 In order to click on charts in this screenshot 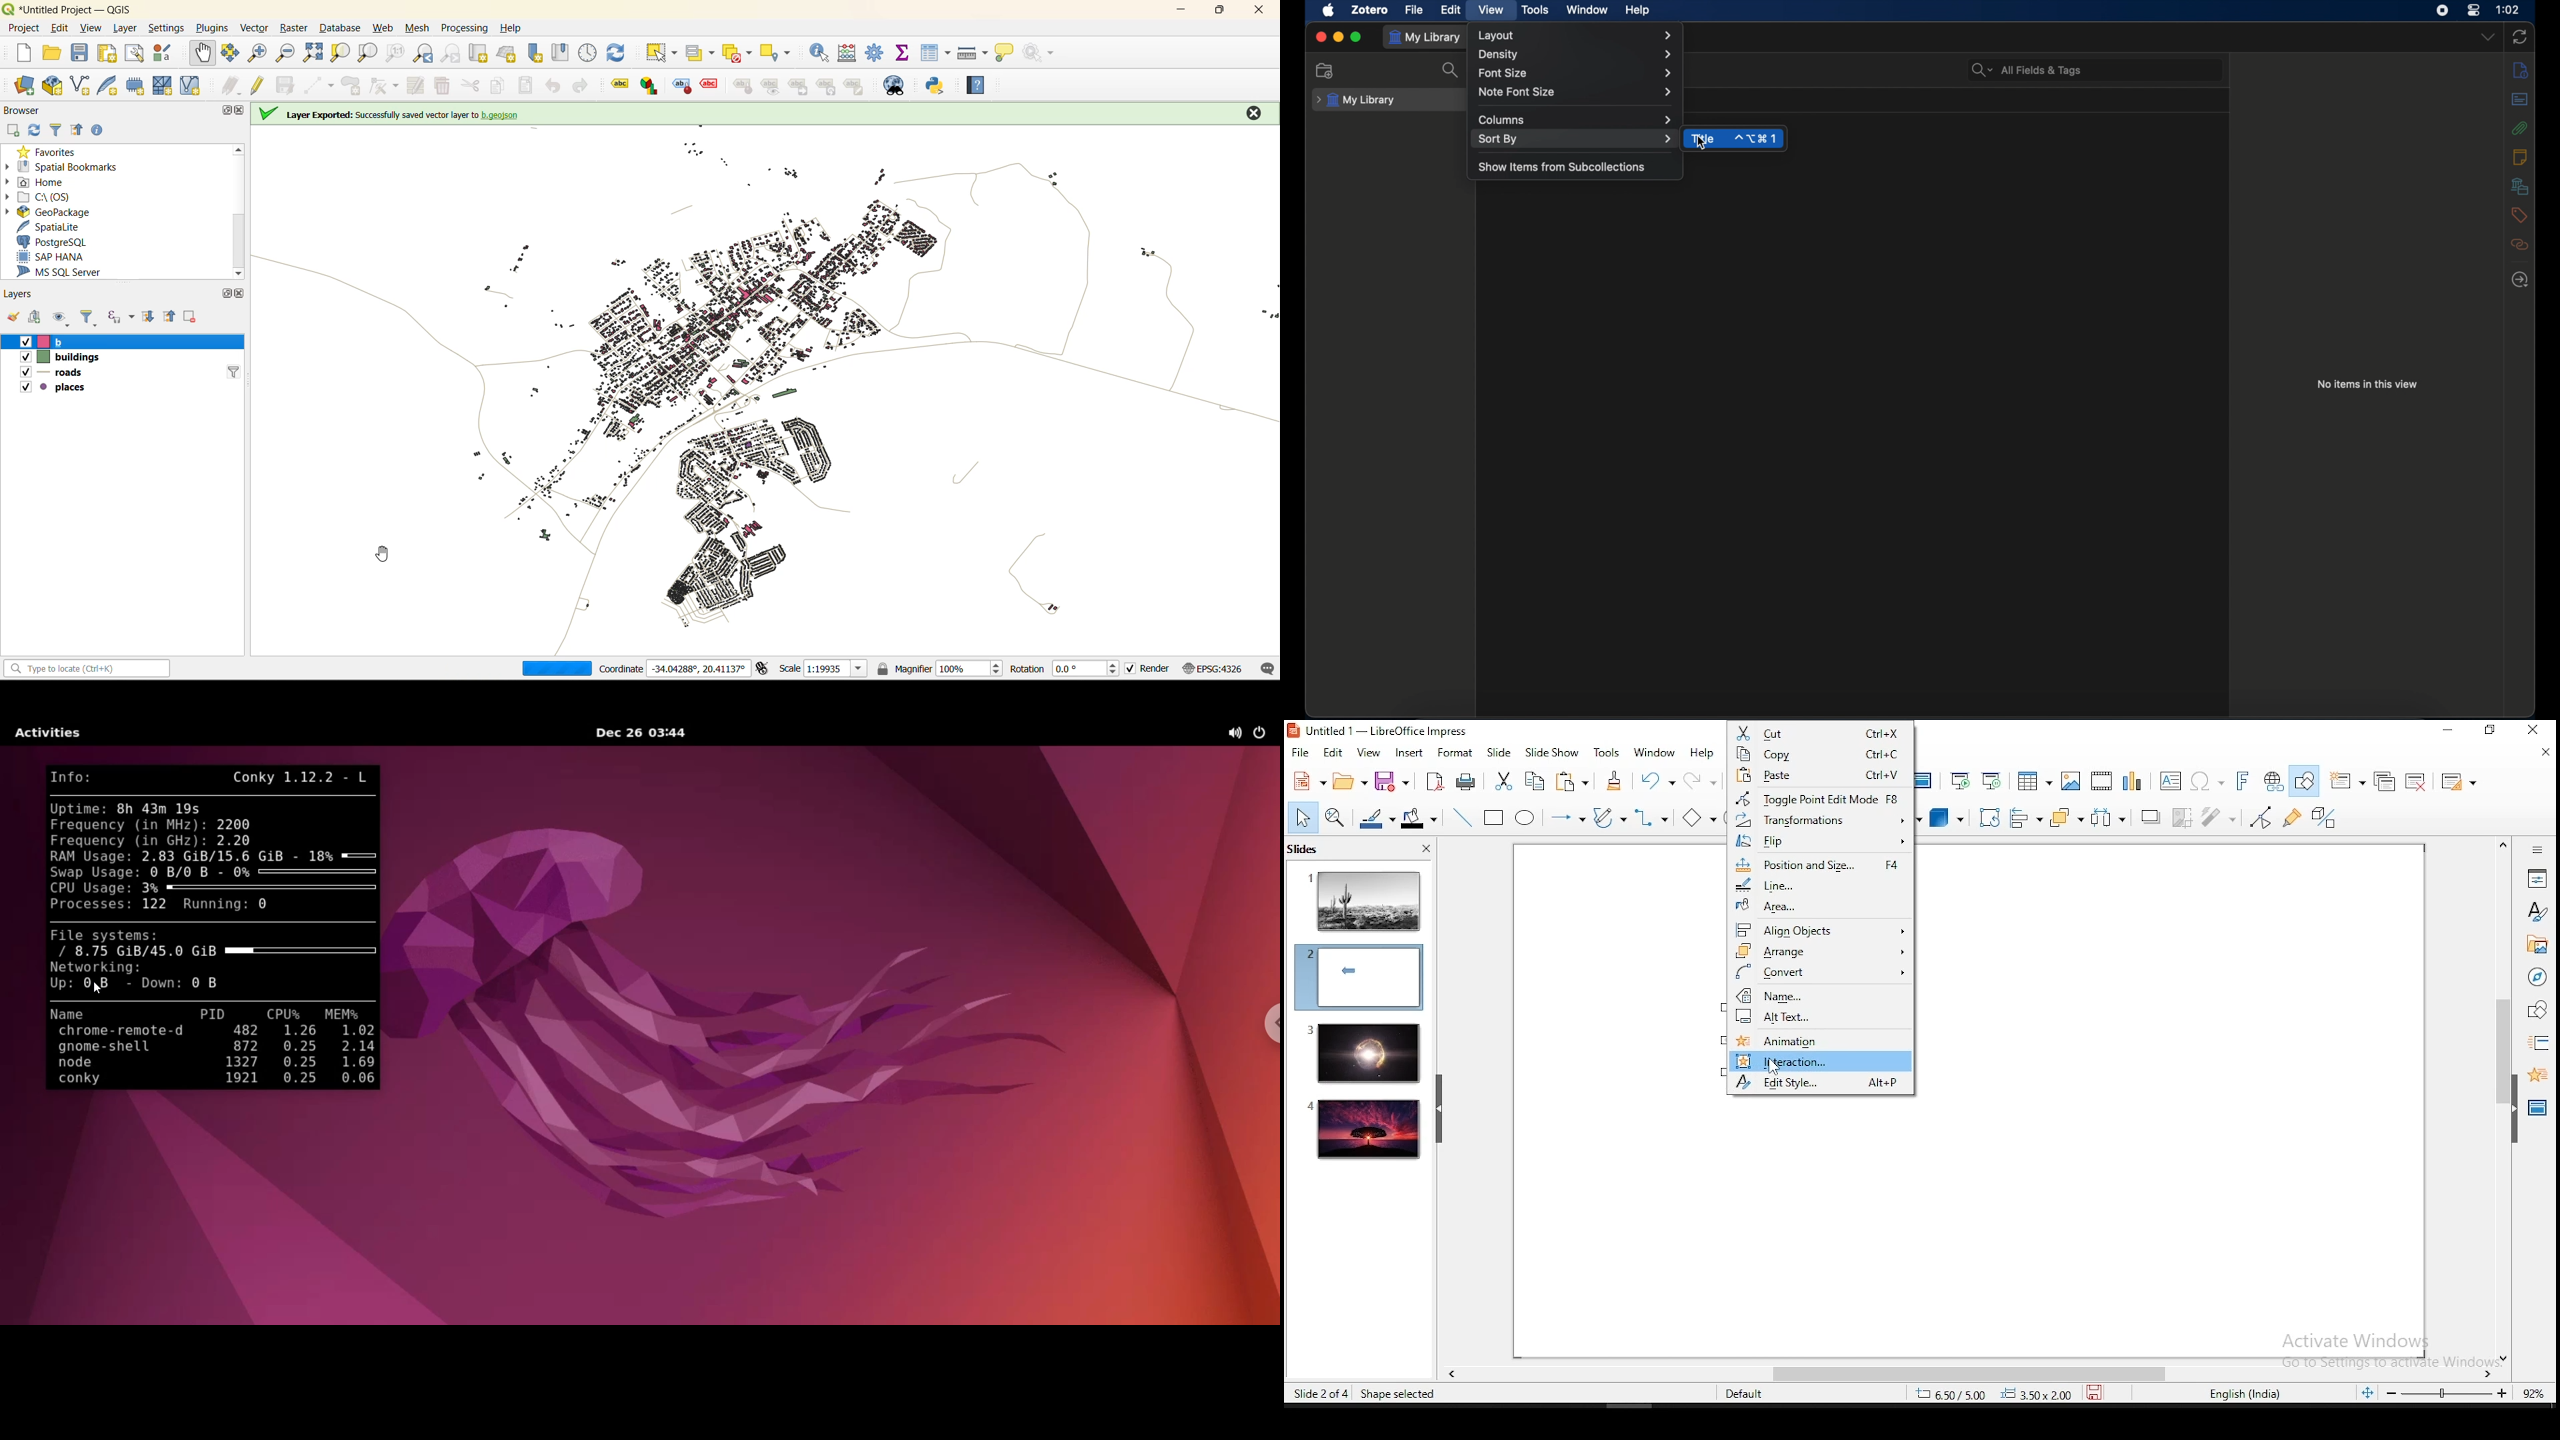, I will do `click(2135, 781)`.